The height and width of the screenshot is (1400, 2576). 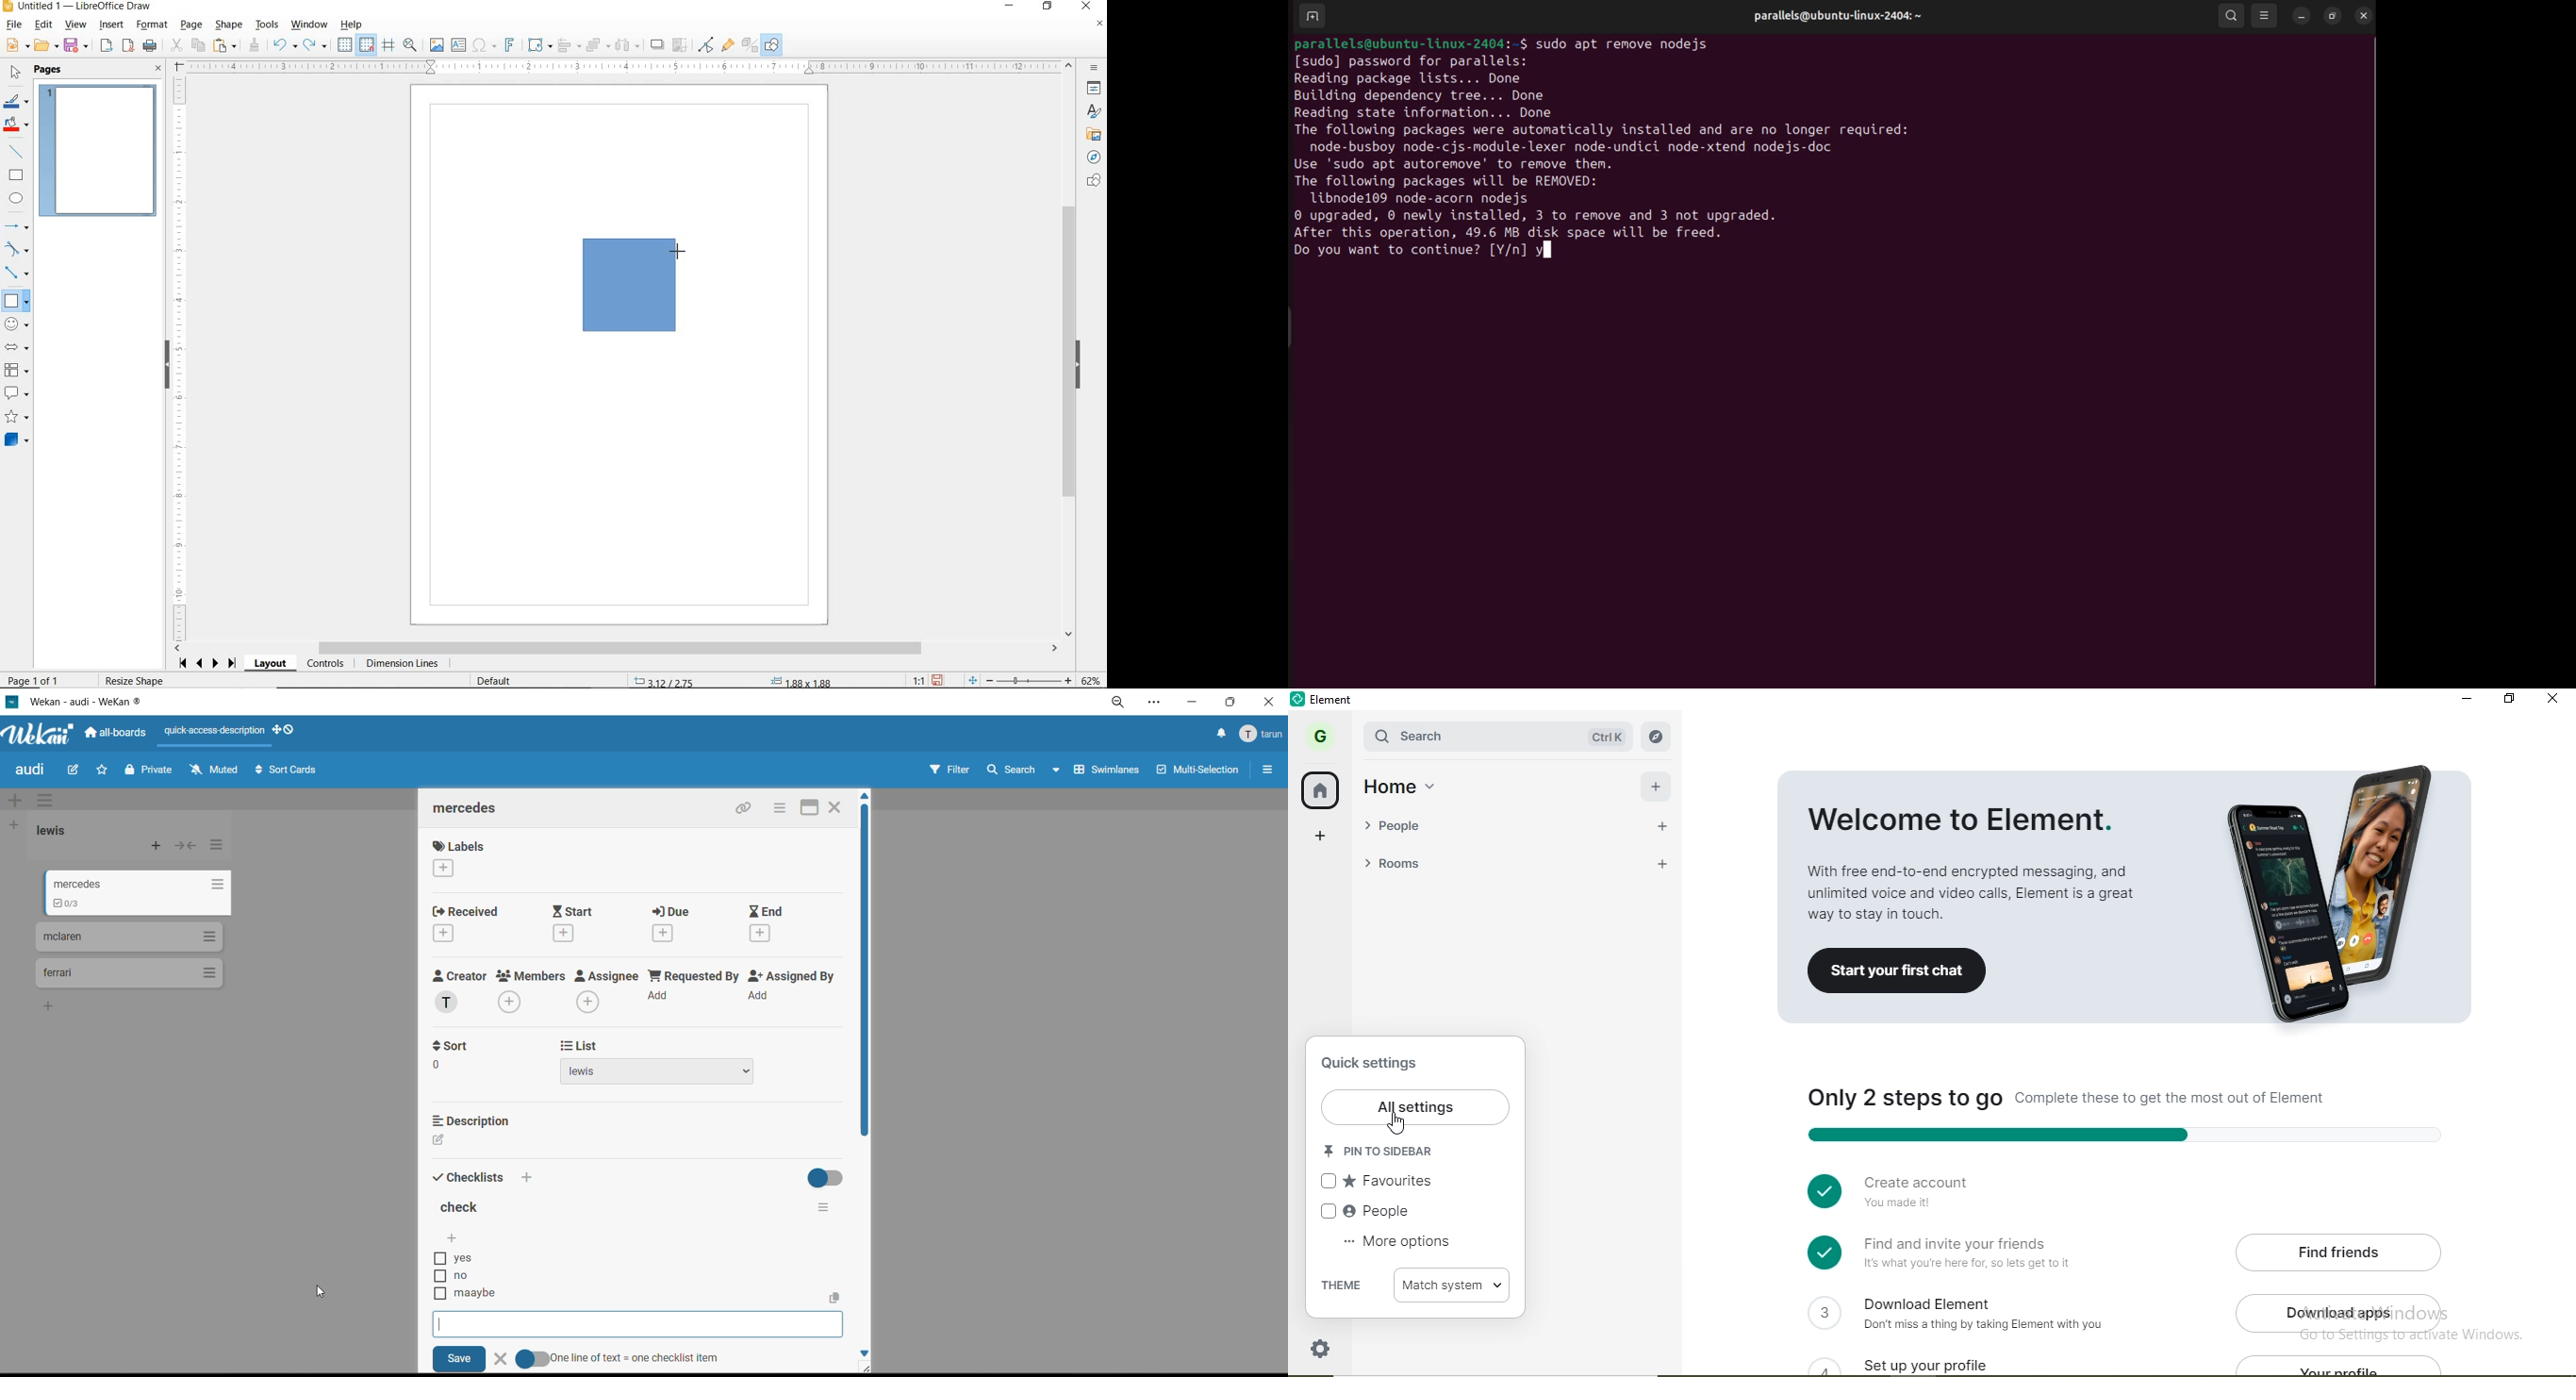 What do you see at coordinates (772, 923) in the screenshot?
I see `end` at bounding box center [772, 923].